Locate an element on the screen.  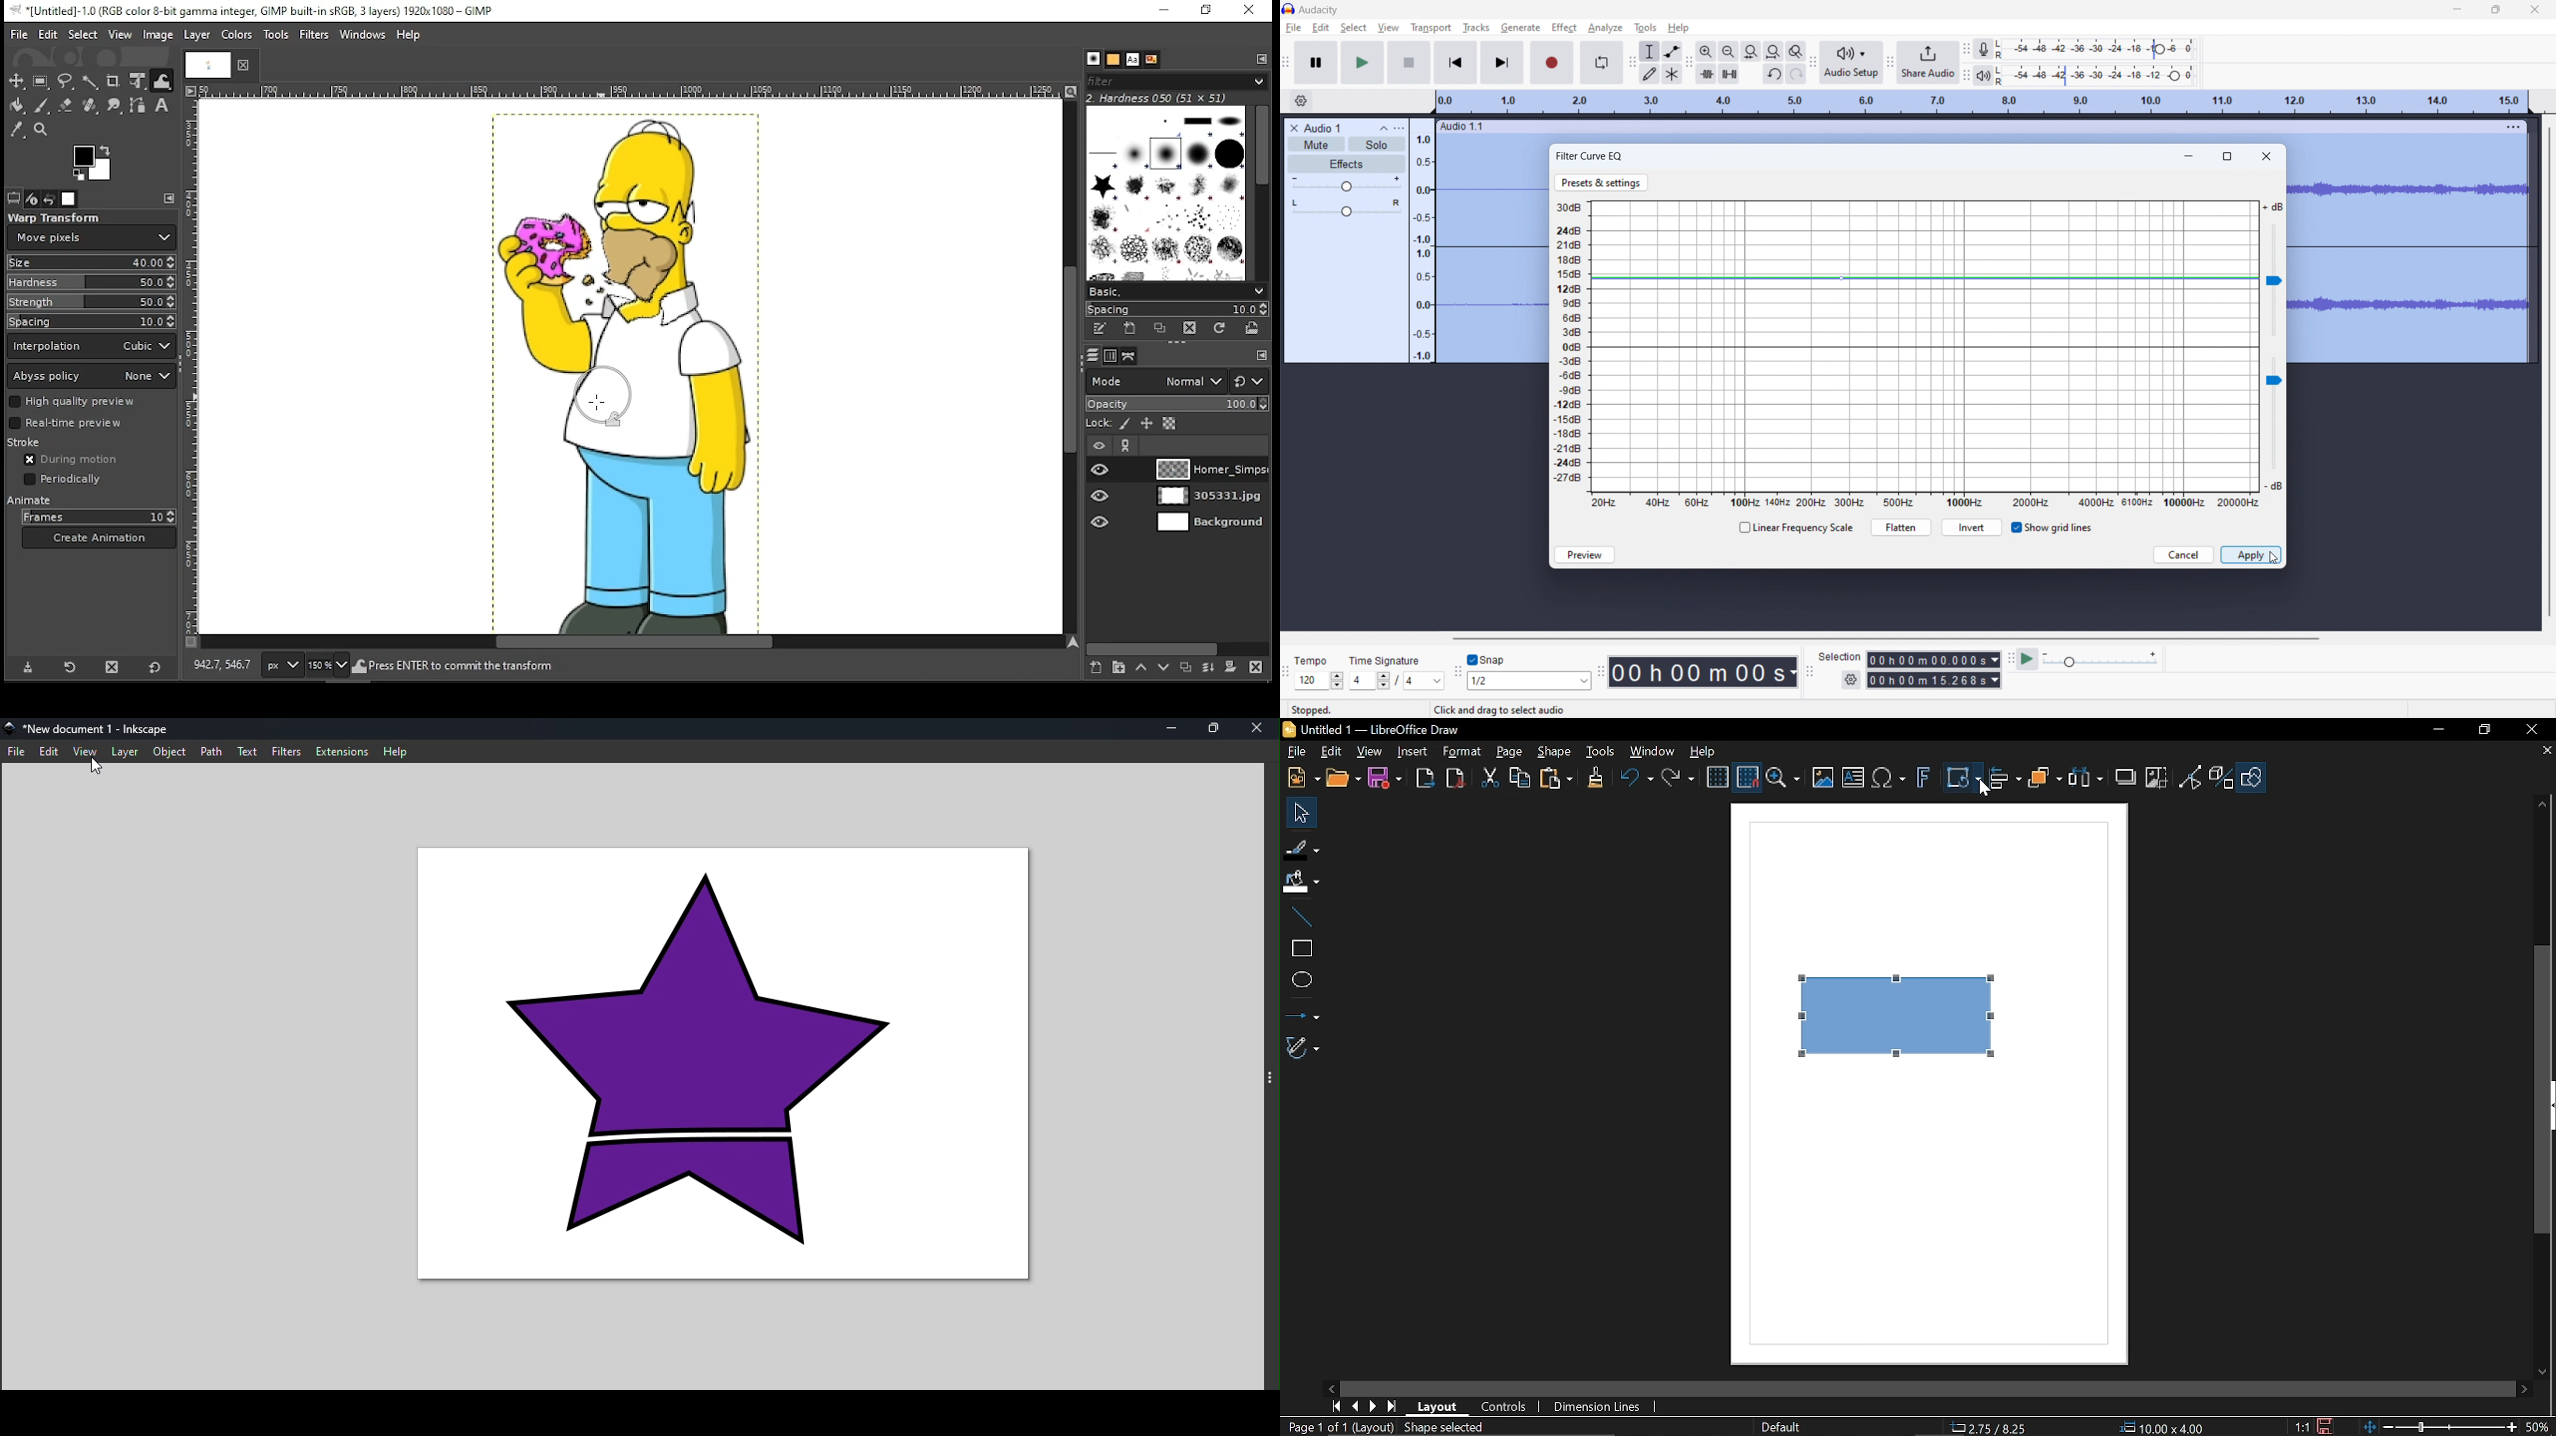
share audio is located at coordinates (1929, 62).